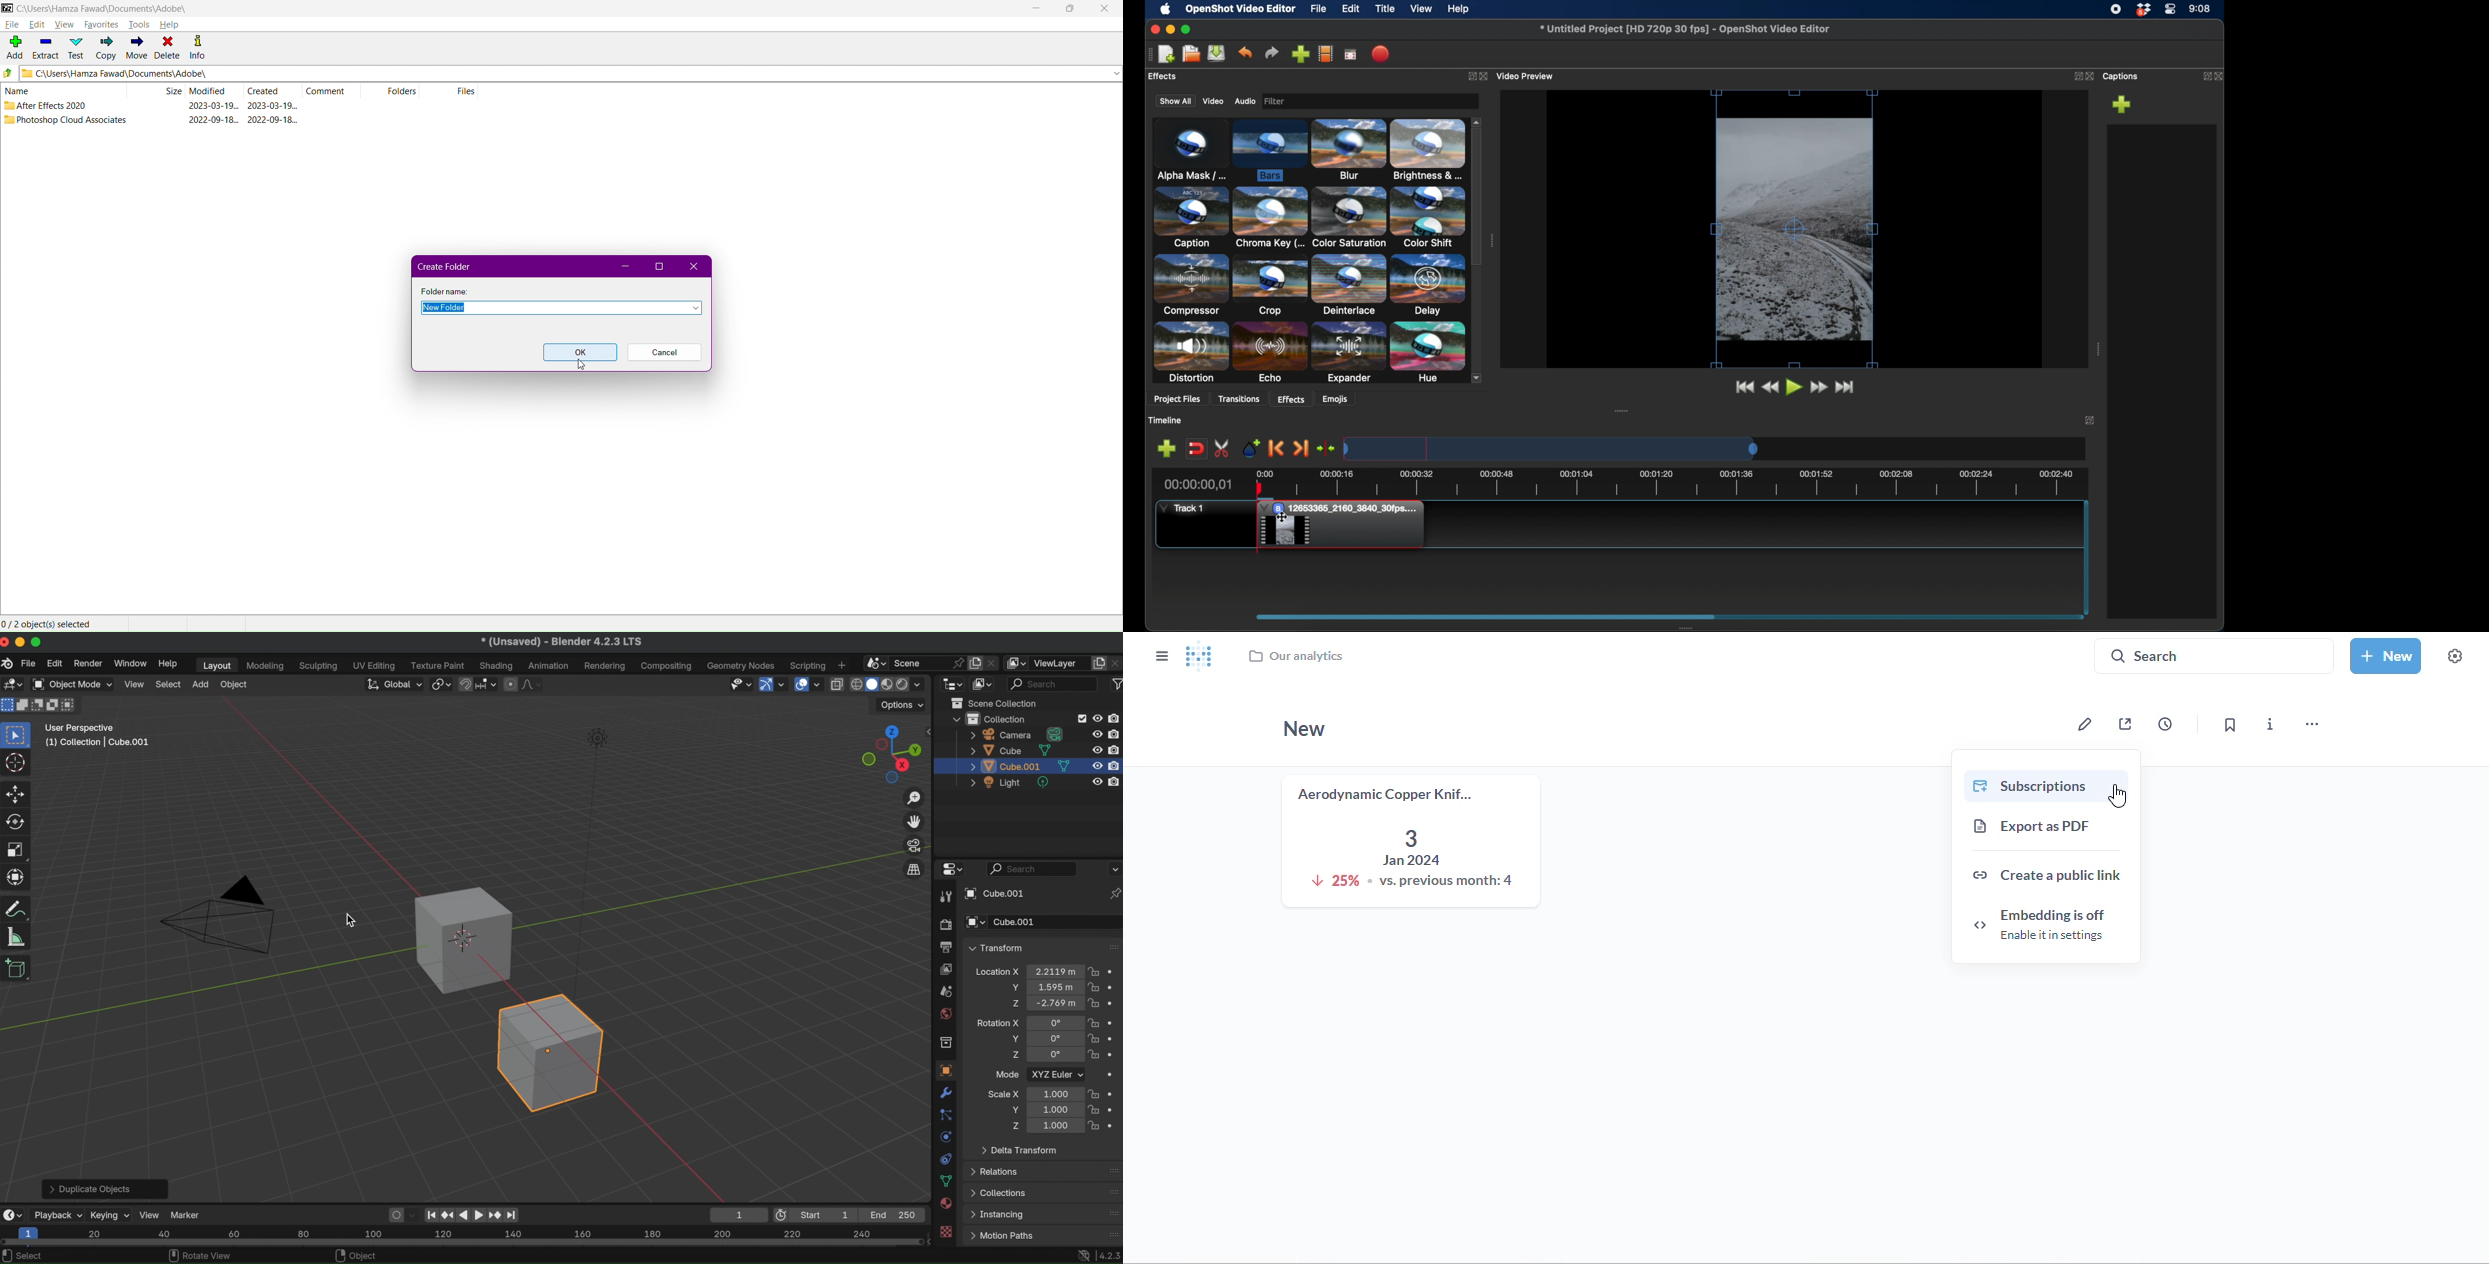  Describe the element at coordinates (737, 1214) in the screenshot. I see `1` at that location.